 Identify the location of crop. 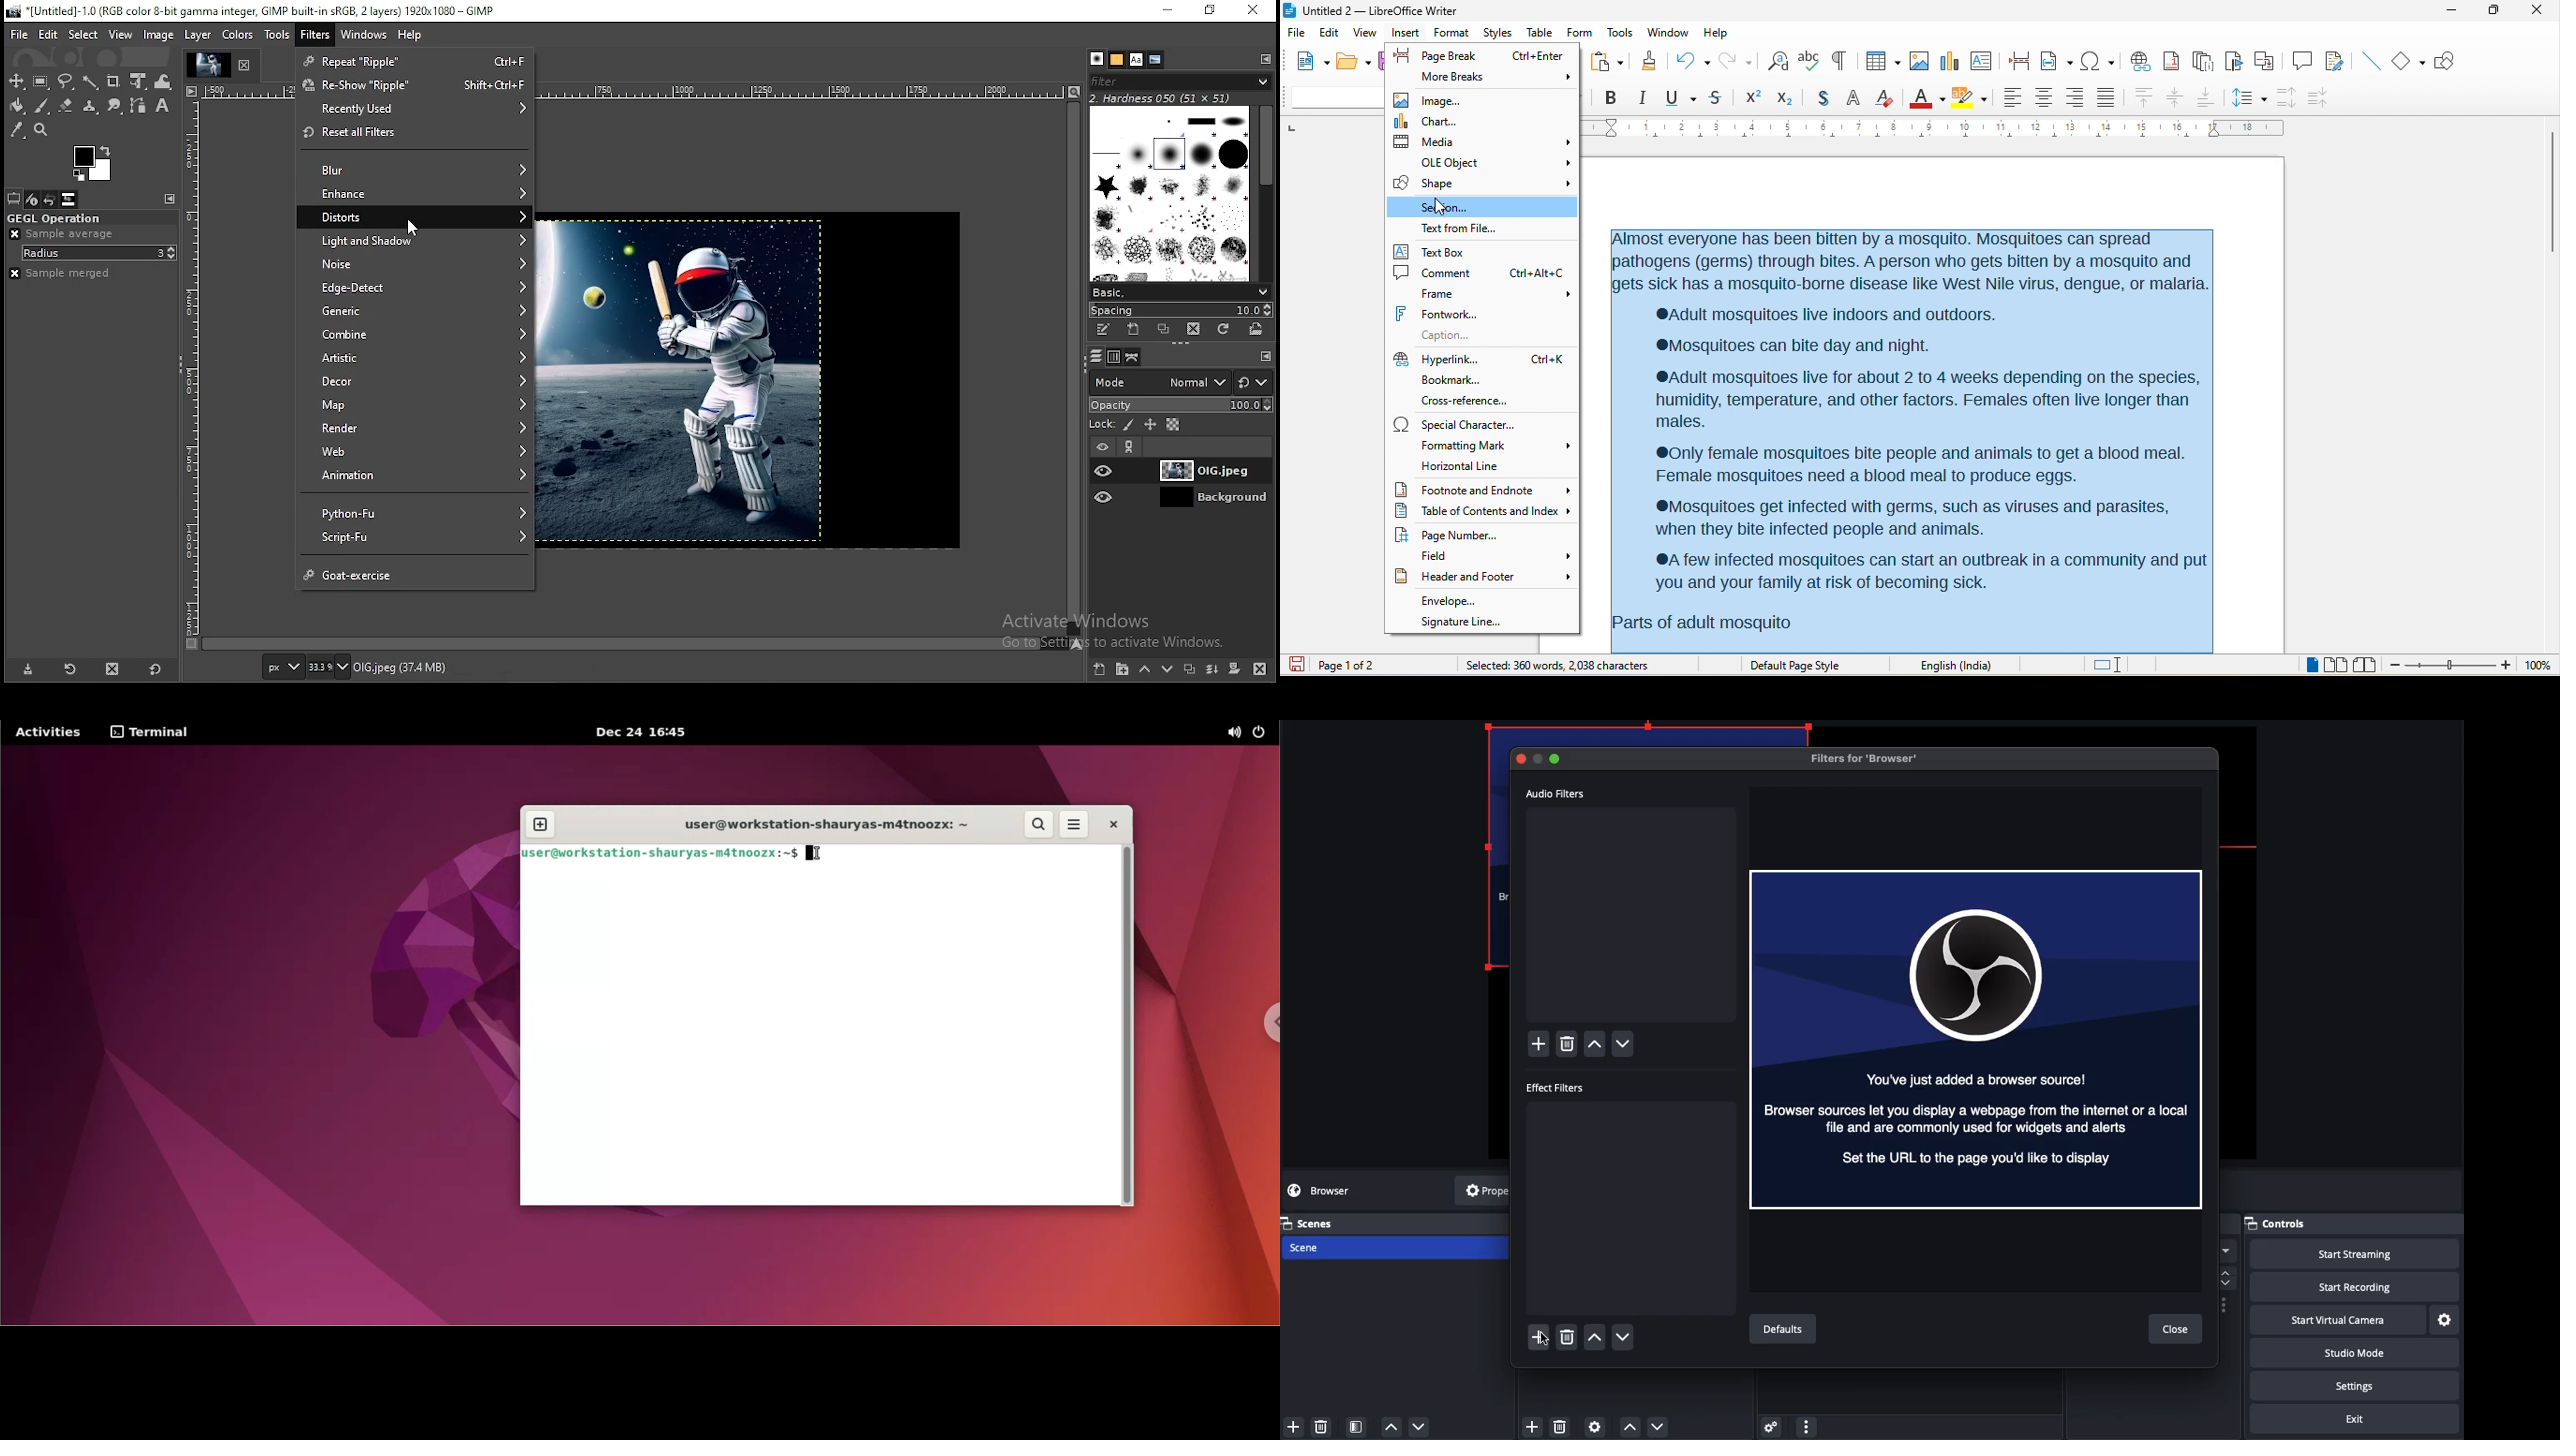
(115, 81).